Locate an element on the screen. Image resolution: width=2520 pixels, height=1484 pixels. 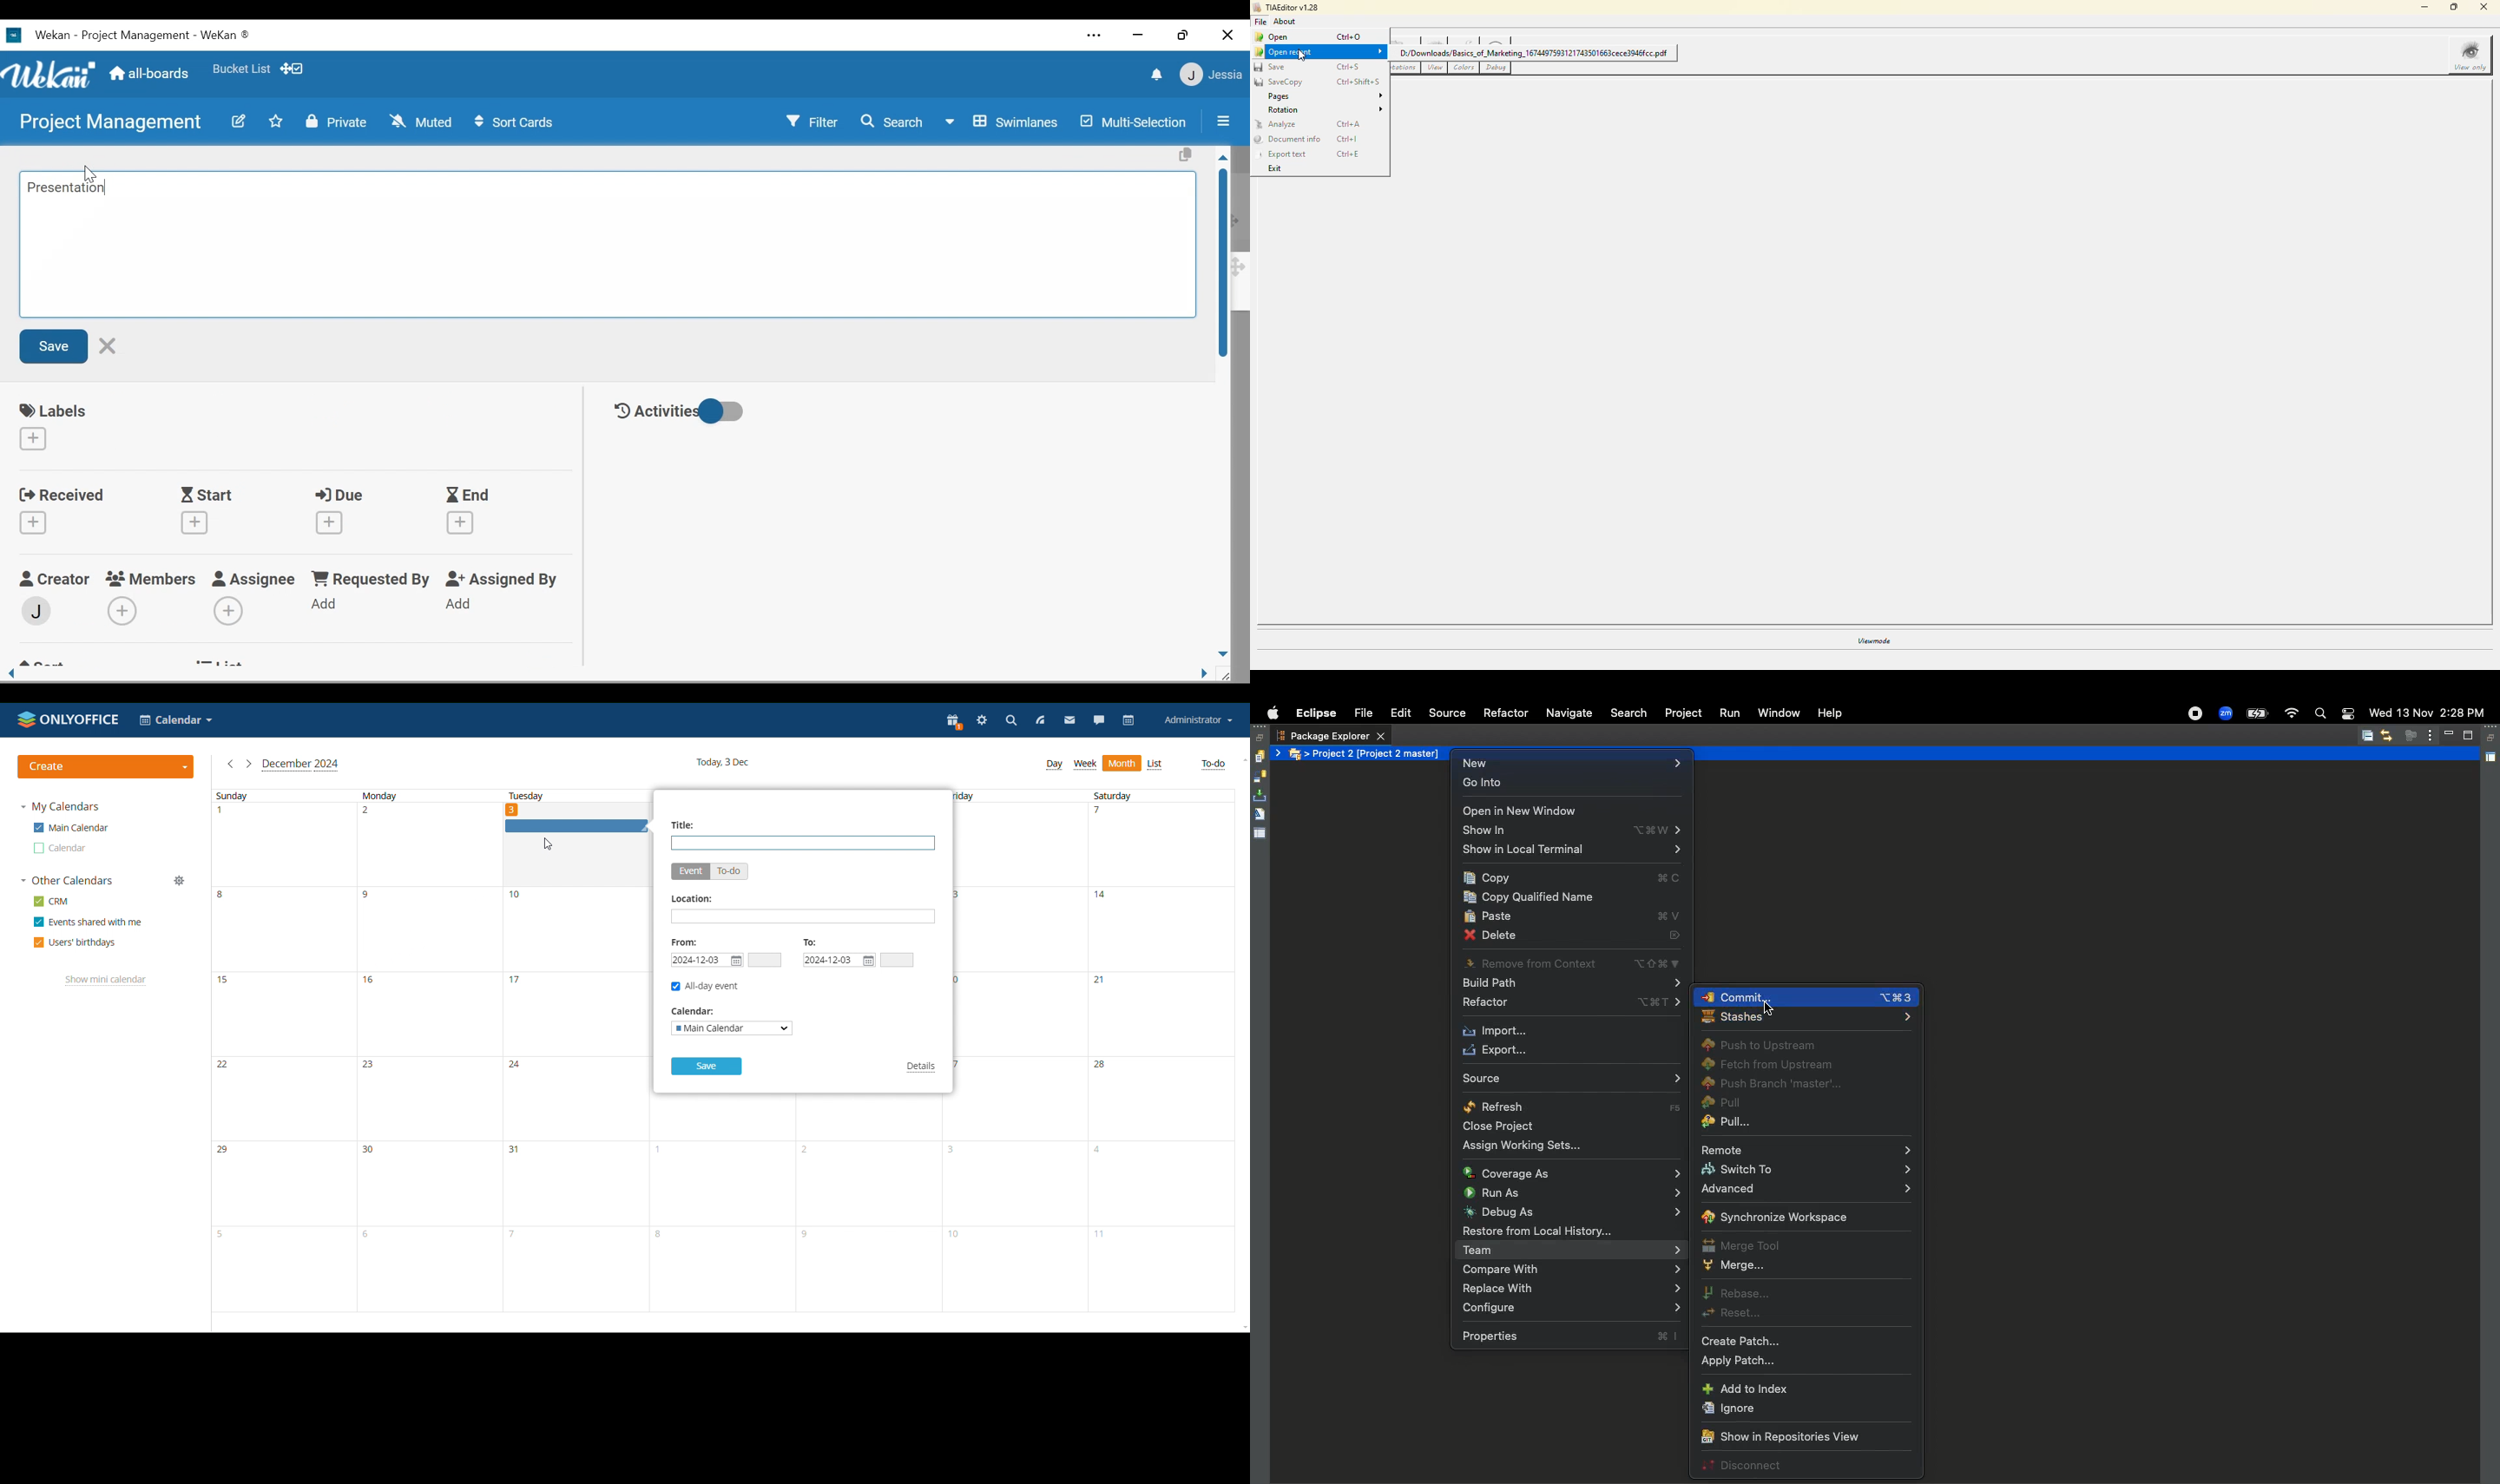
Restore is located at coordinates (2492, 739).